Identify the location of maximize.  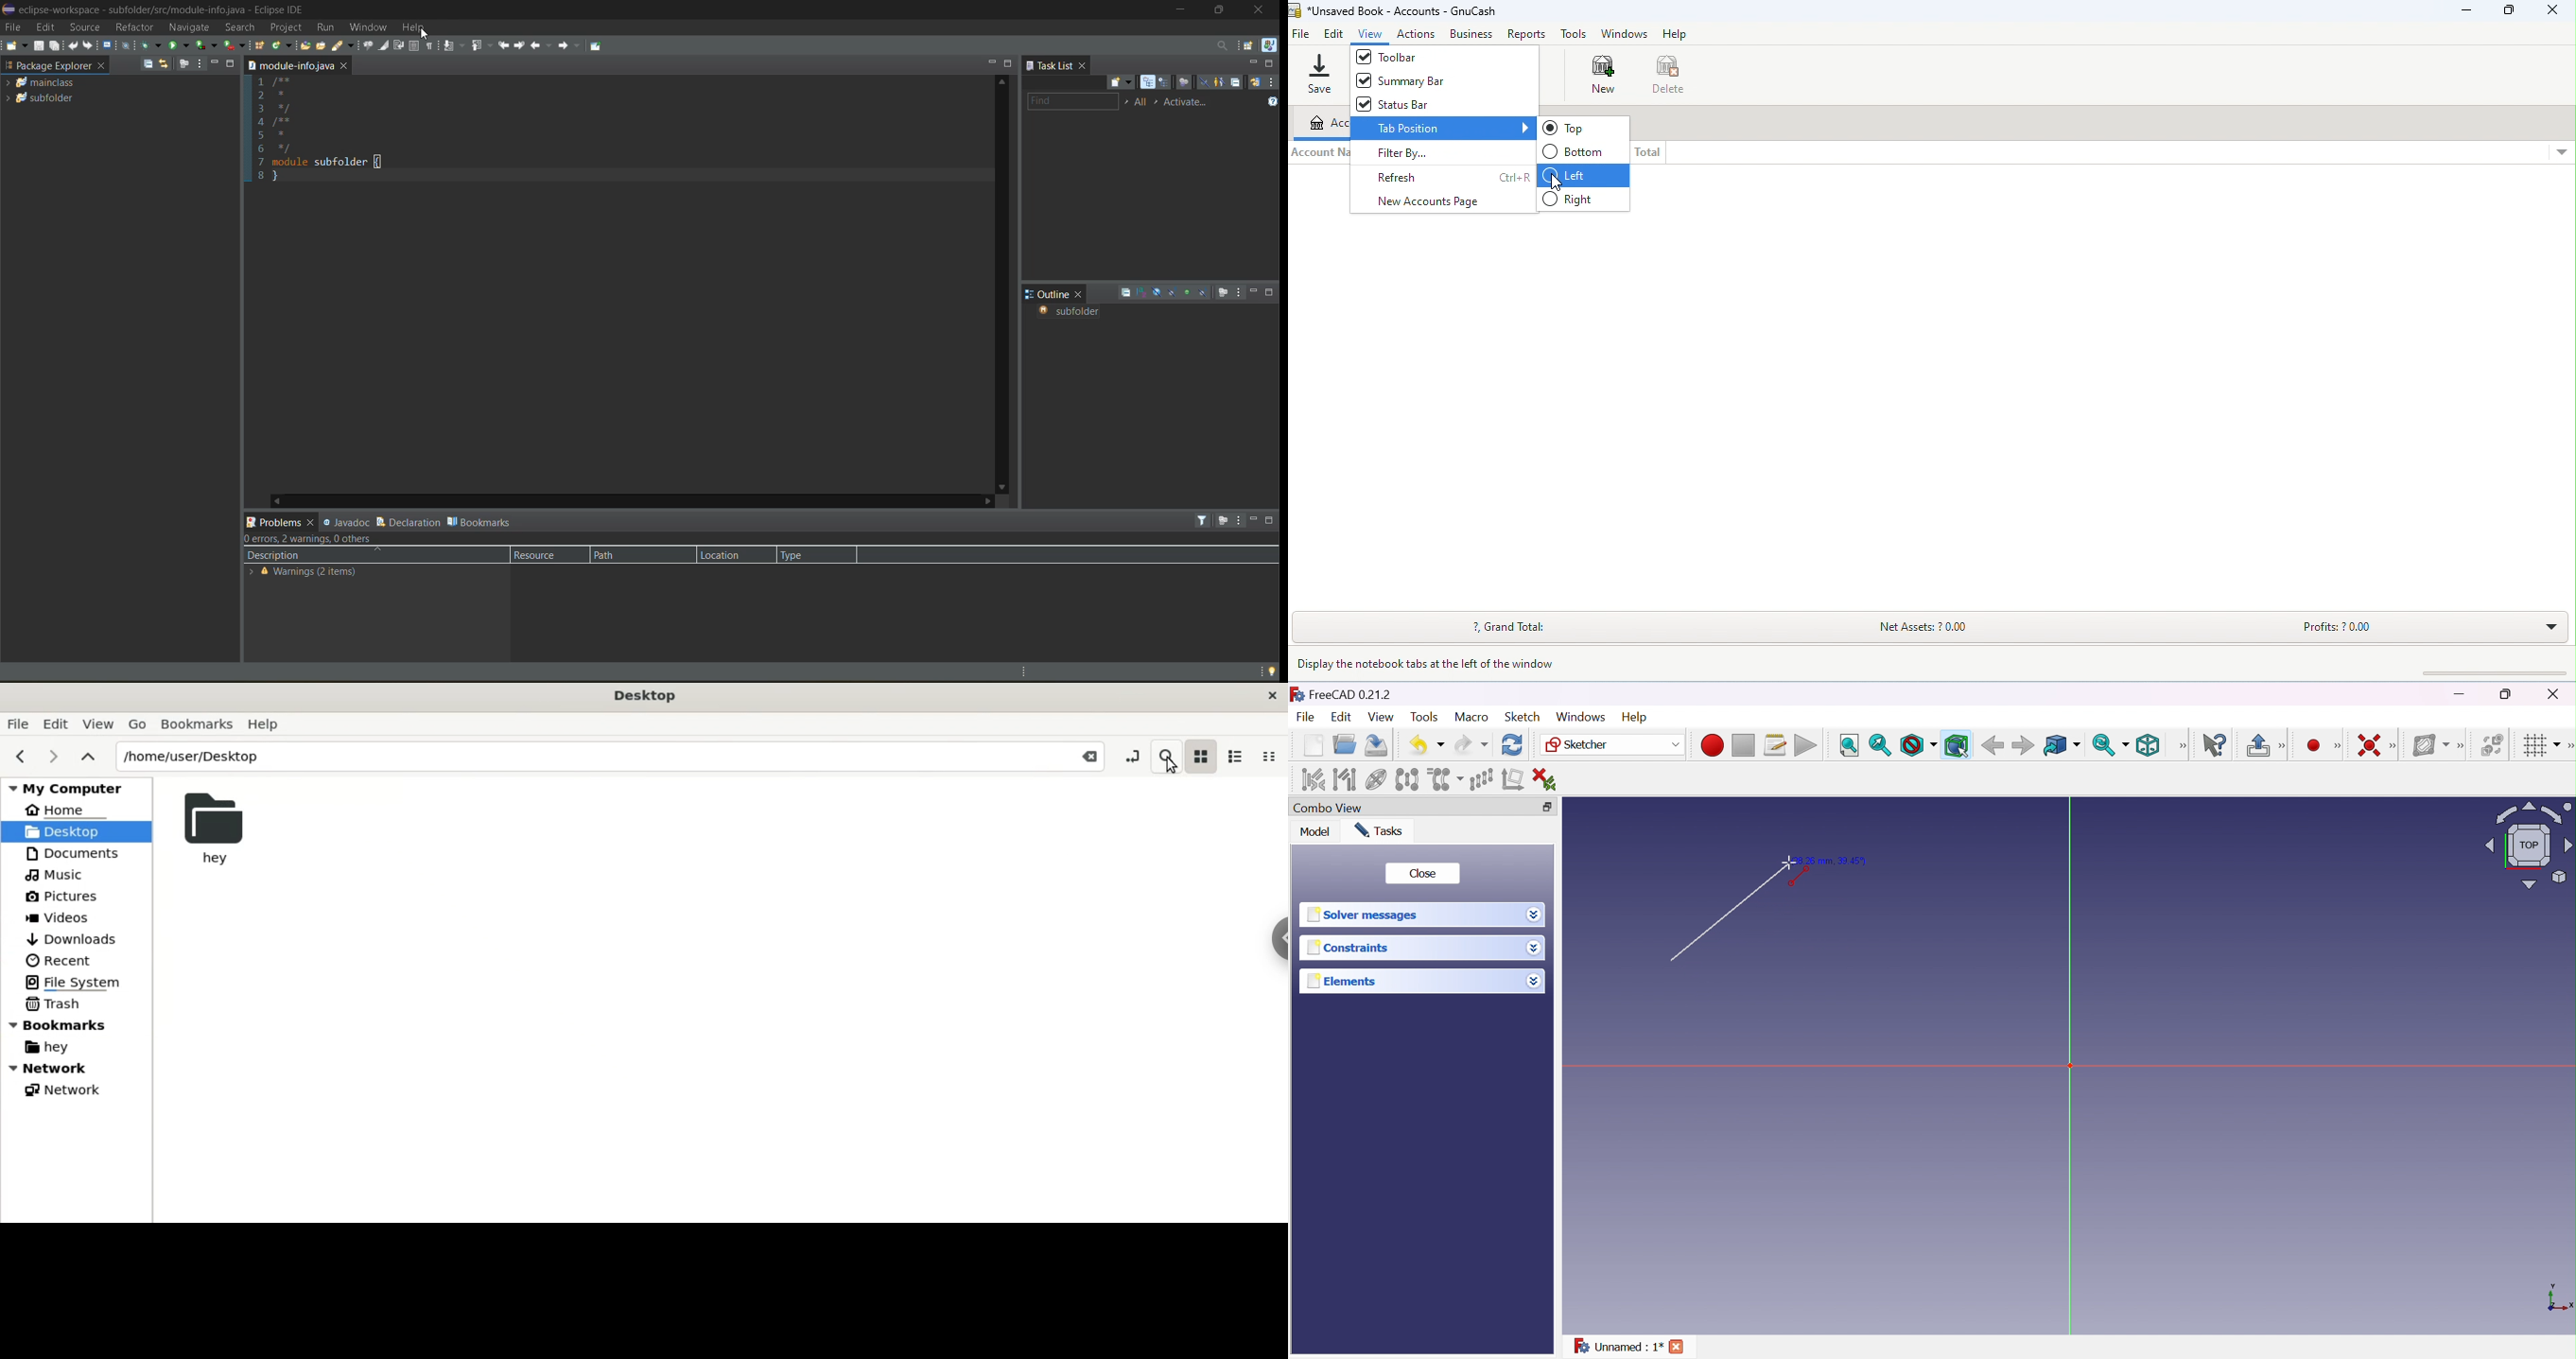
(2506, 9).